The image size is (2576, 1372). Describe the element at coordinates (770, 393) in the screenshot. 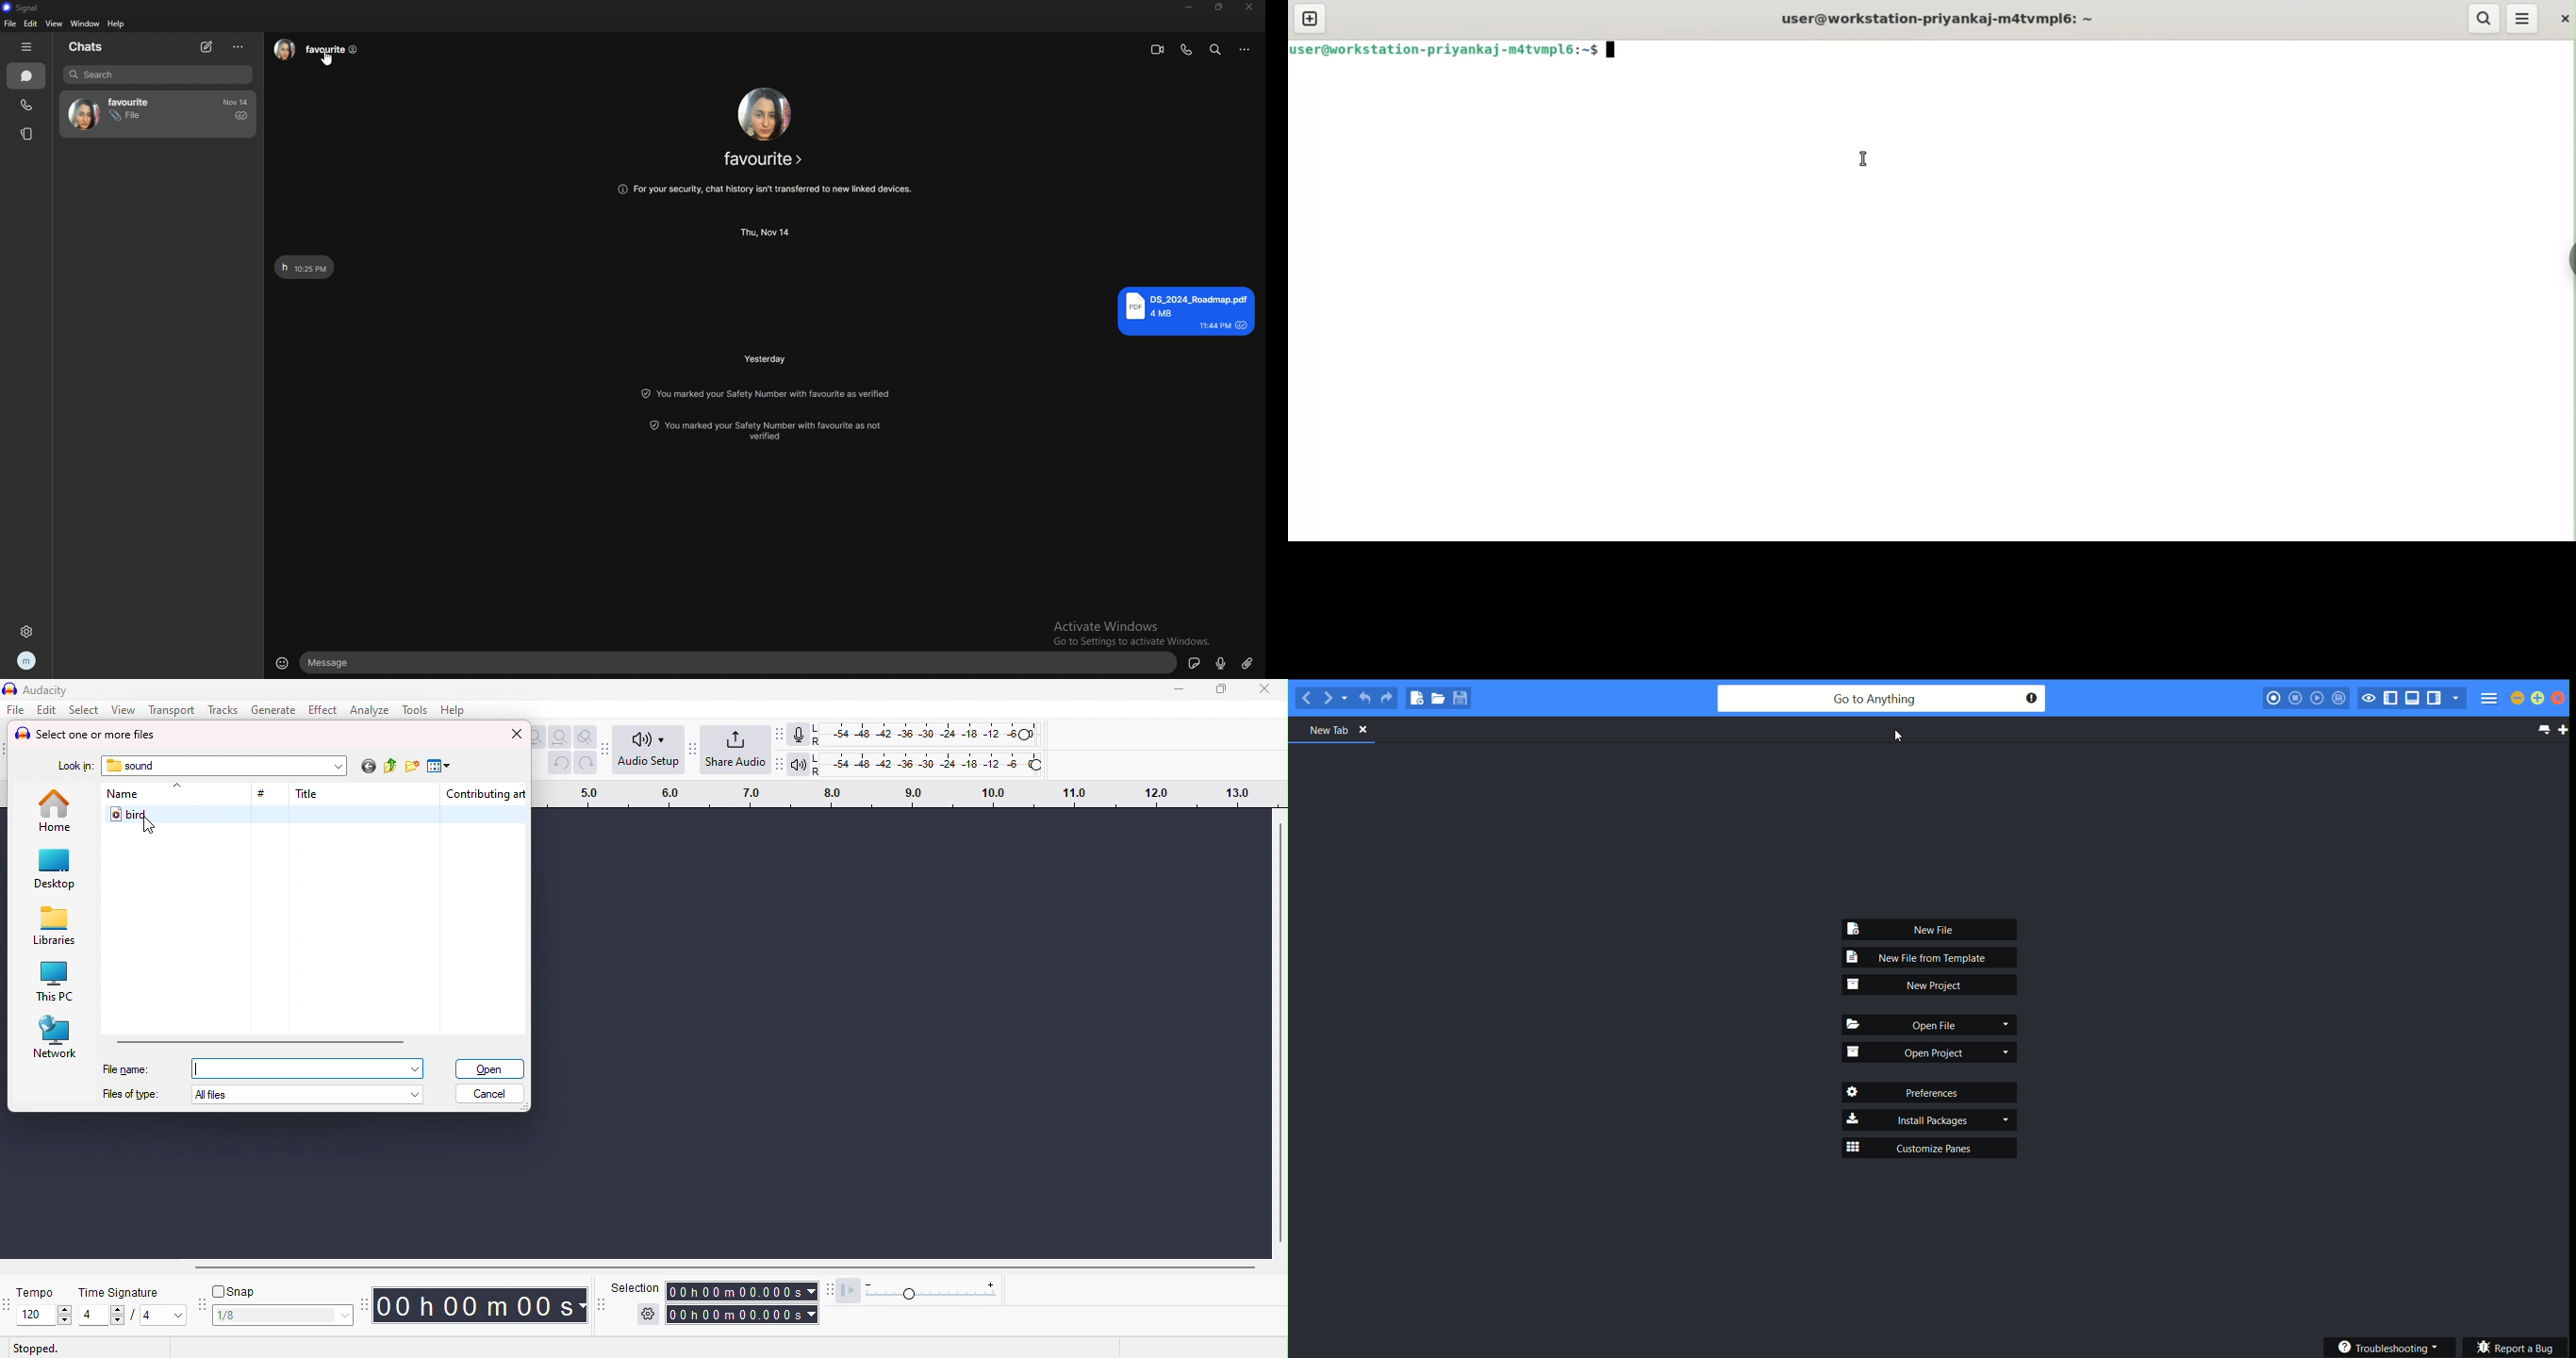

I see `update` at that location.